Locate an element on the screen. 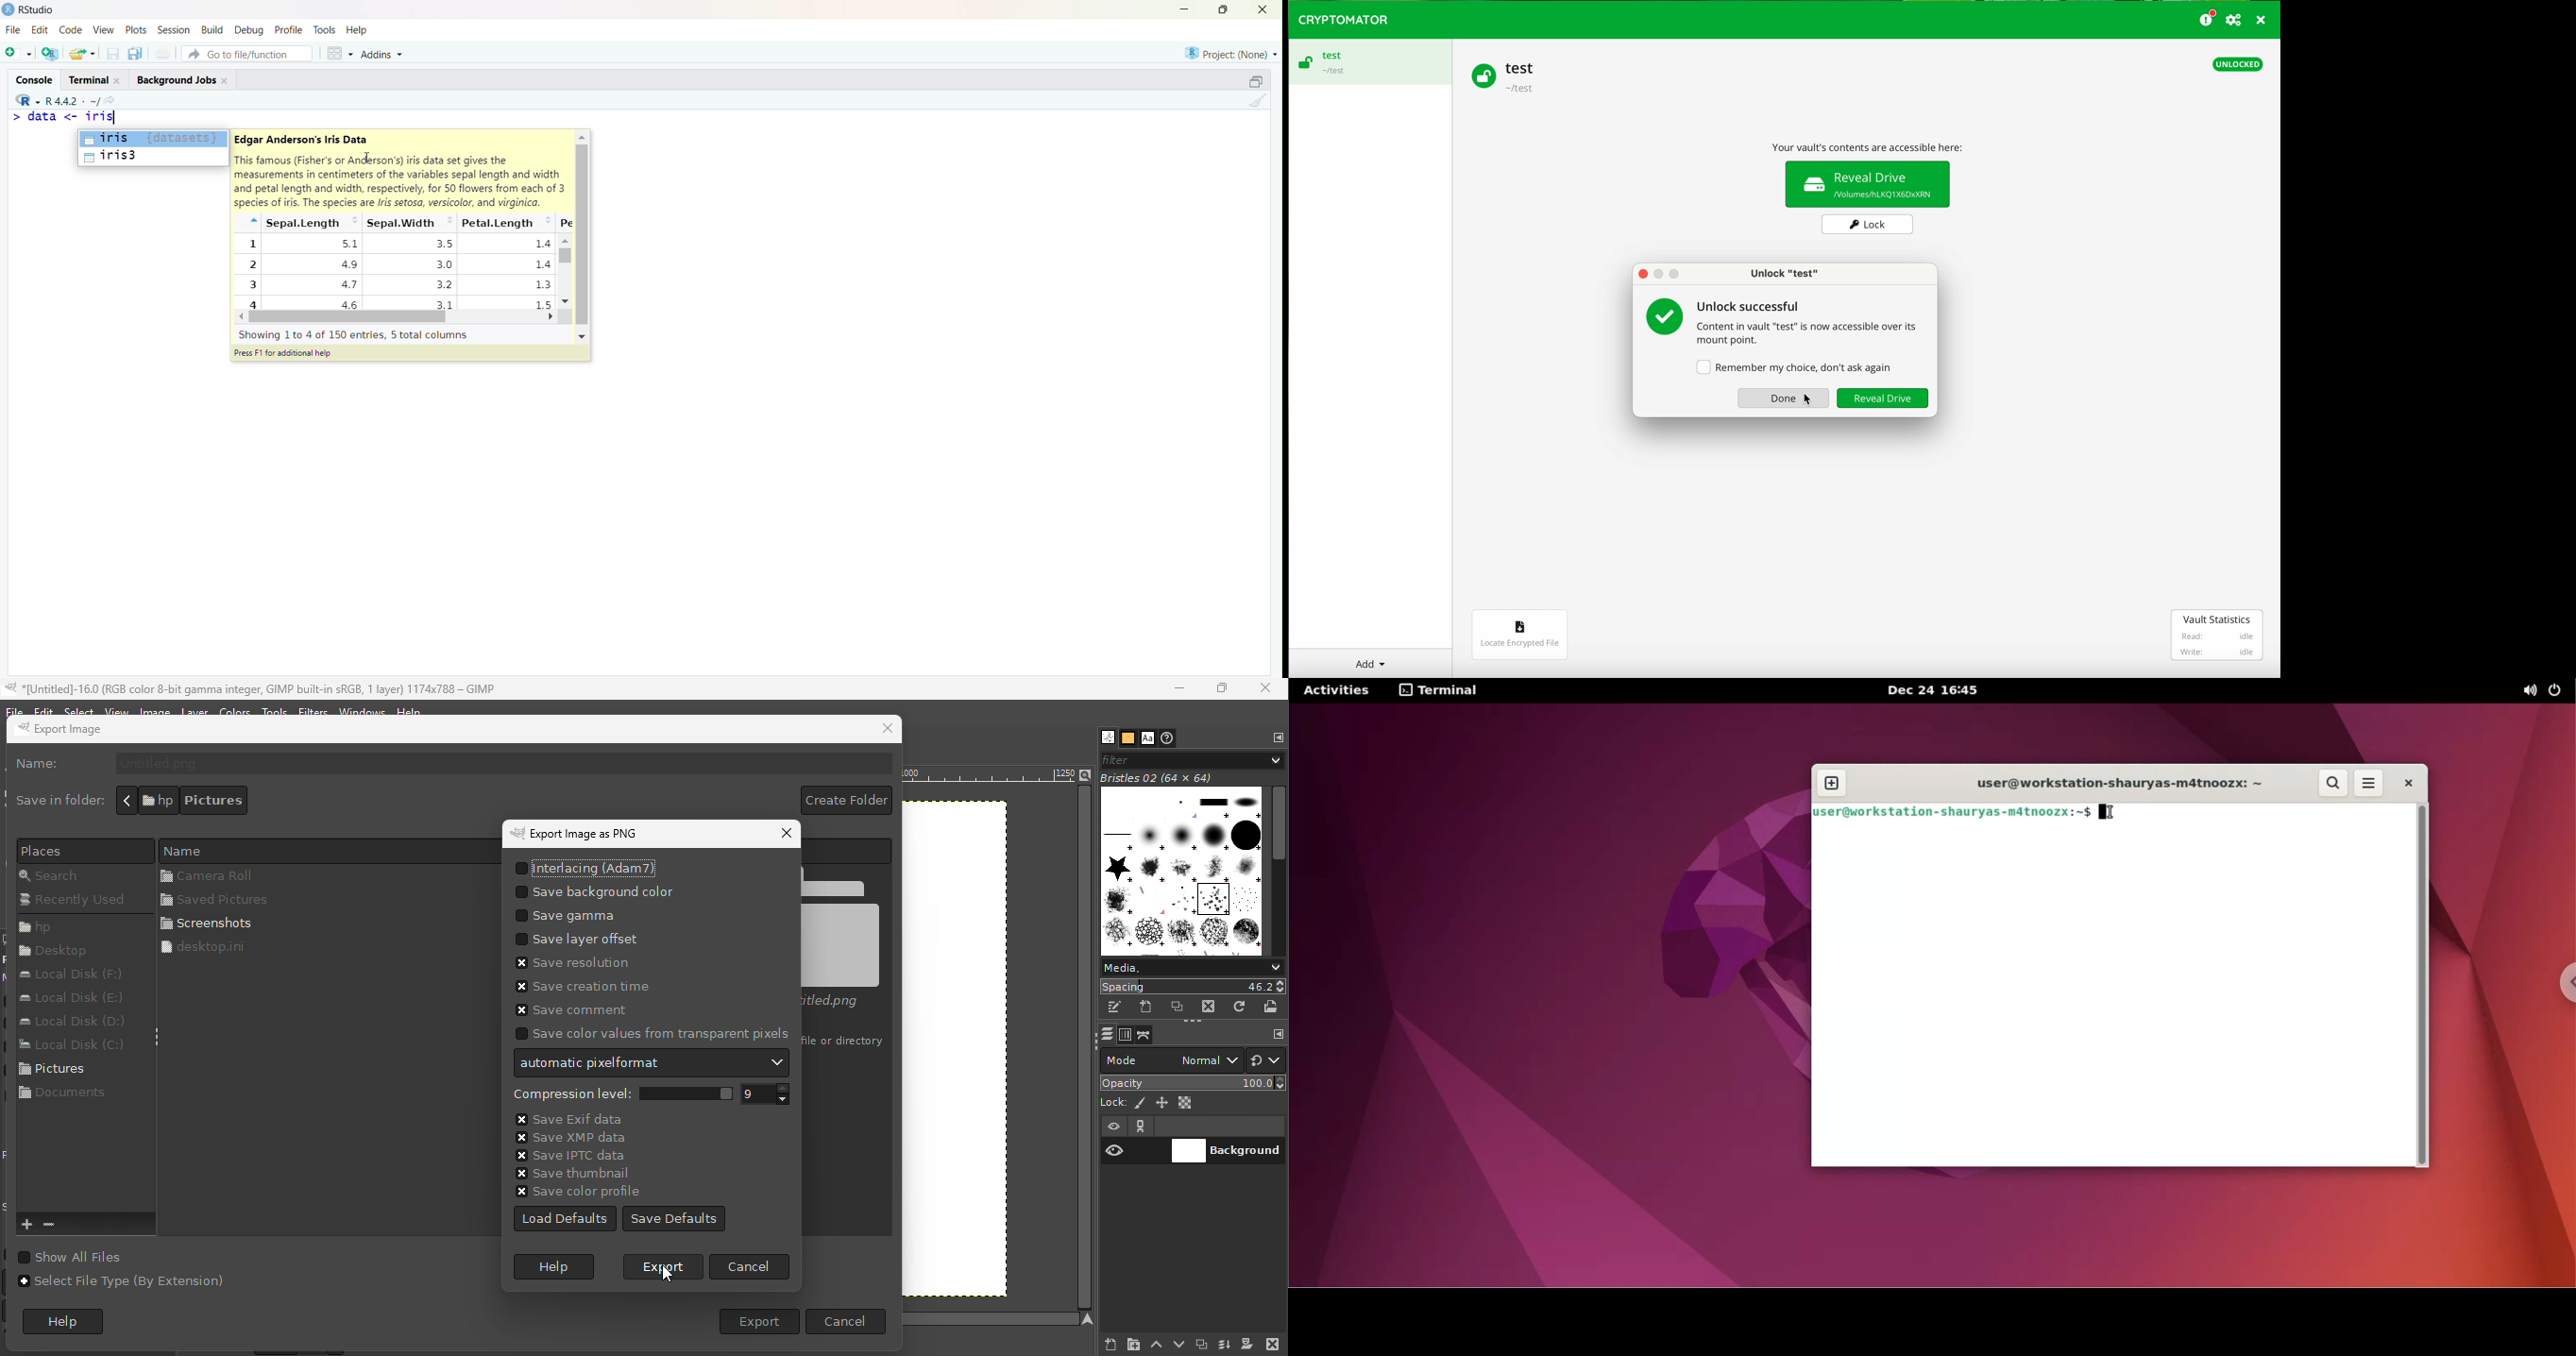 The image size is (2576, 1372). Maximize is located at coordinates (1222, 10).